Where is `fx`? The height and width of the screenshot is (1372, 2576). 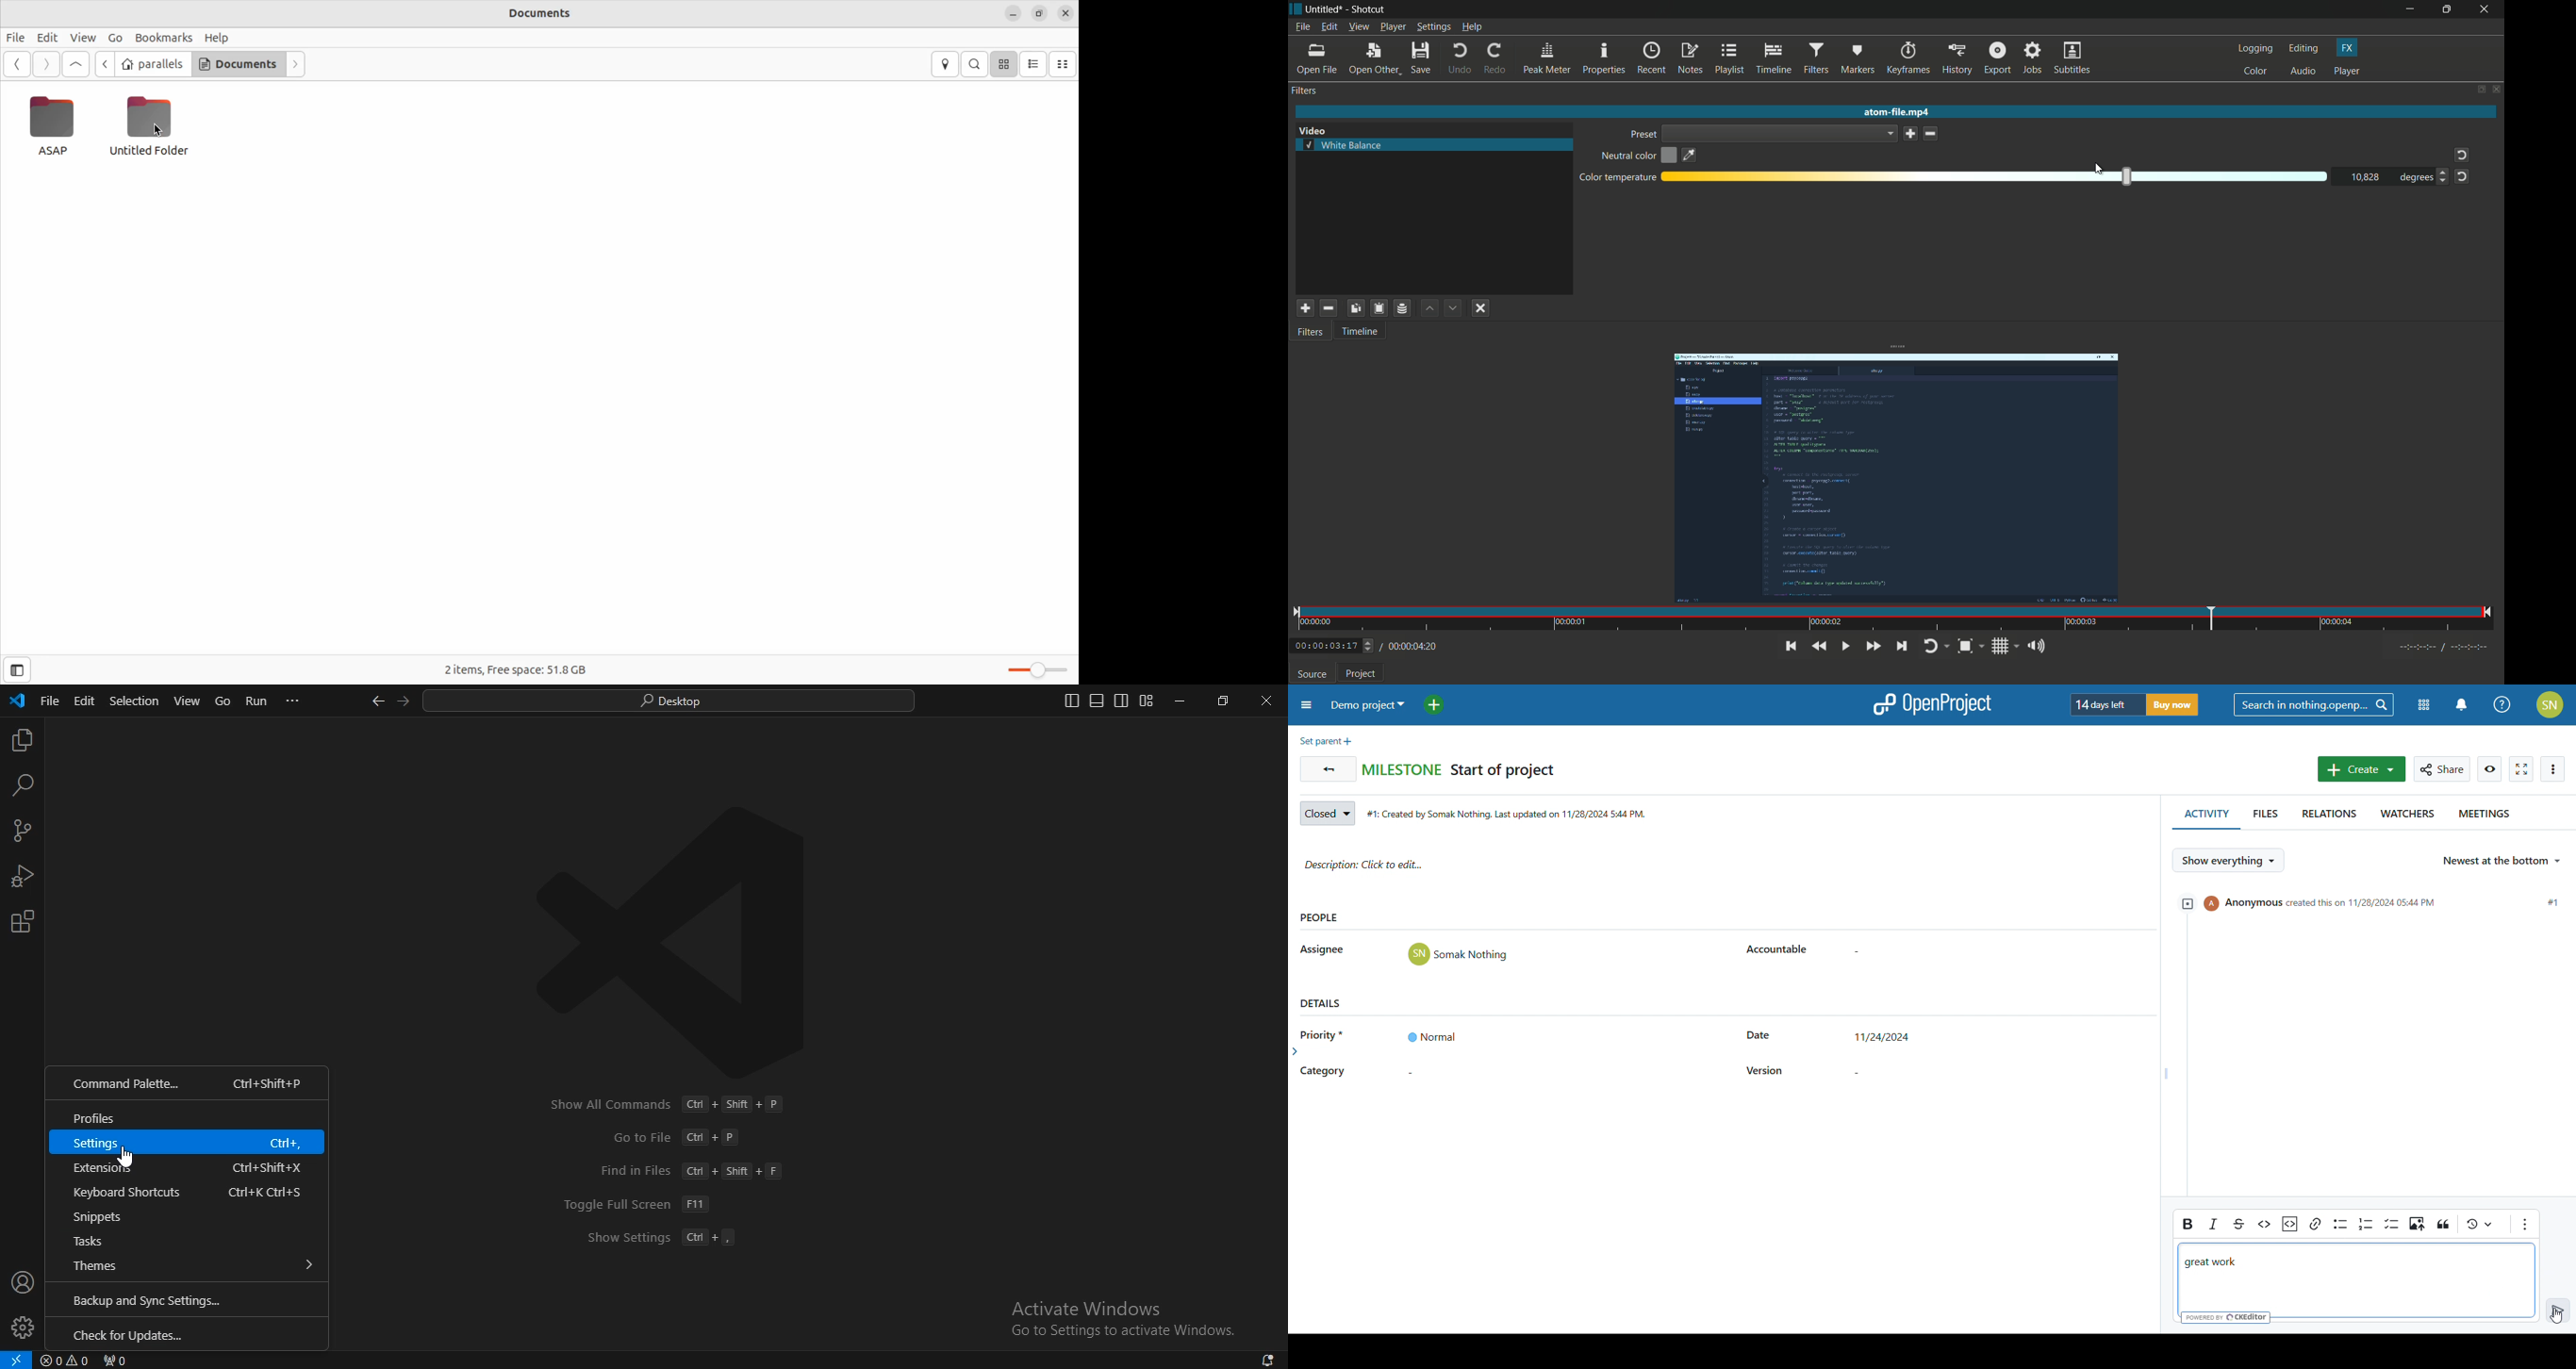
fx is located at coordinates (2347, 48).